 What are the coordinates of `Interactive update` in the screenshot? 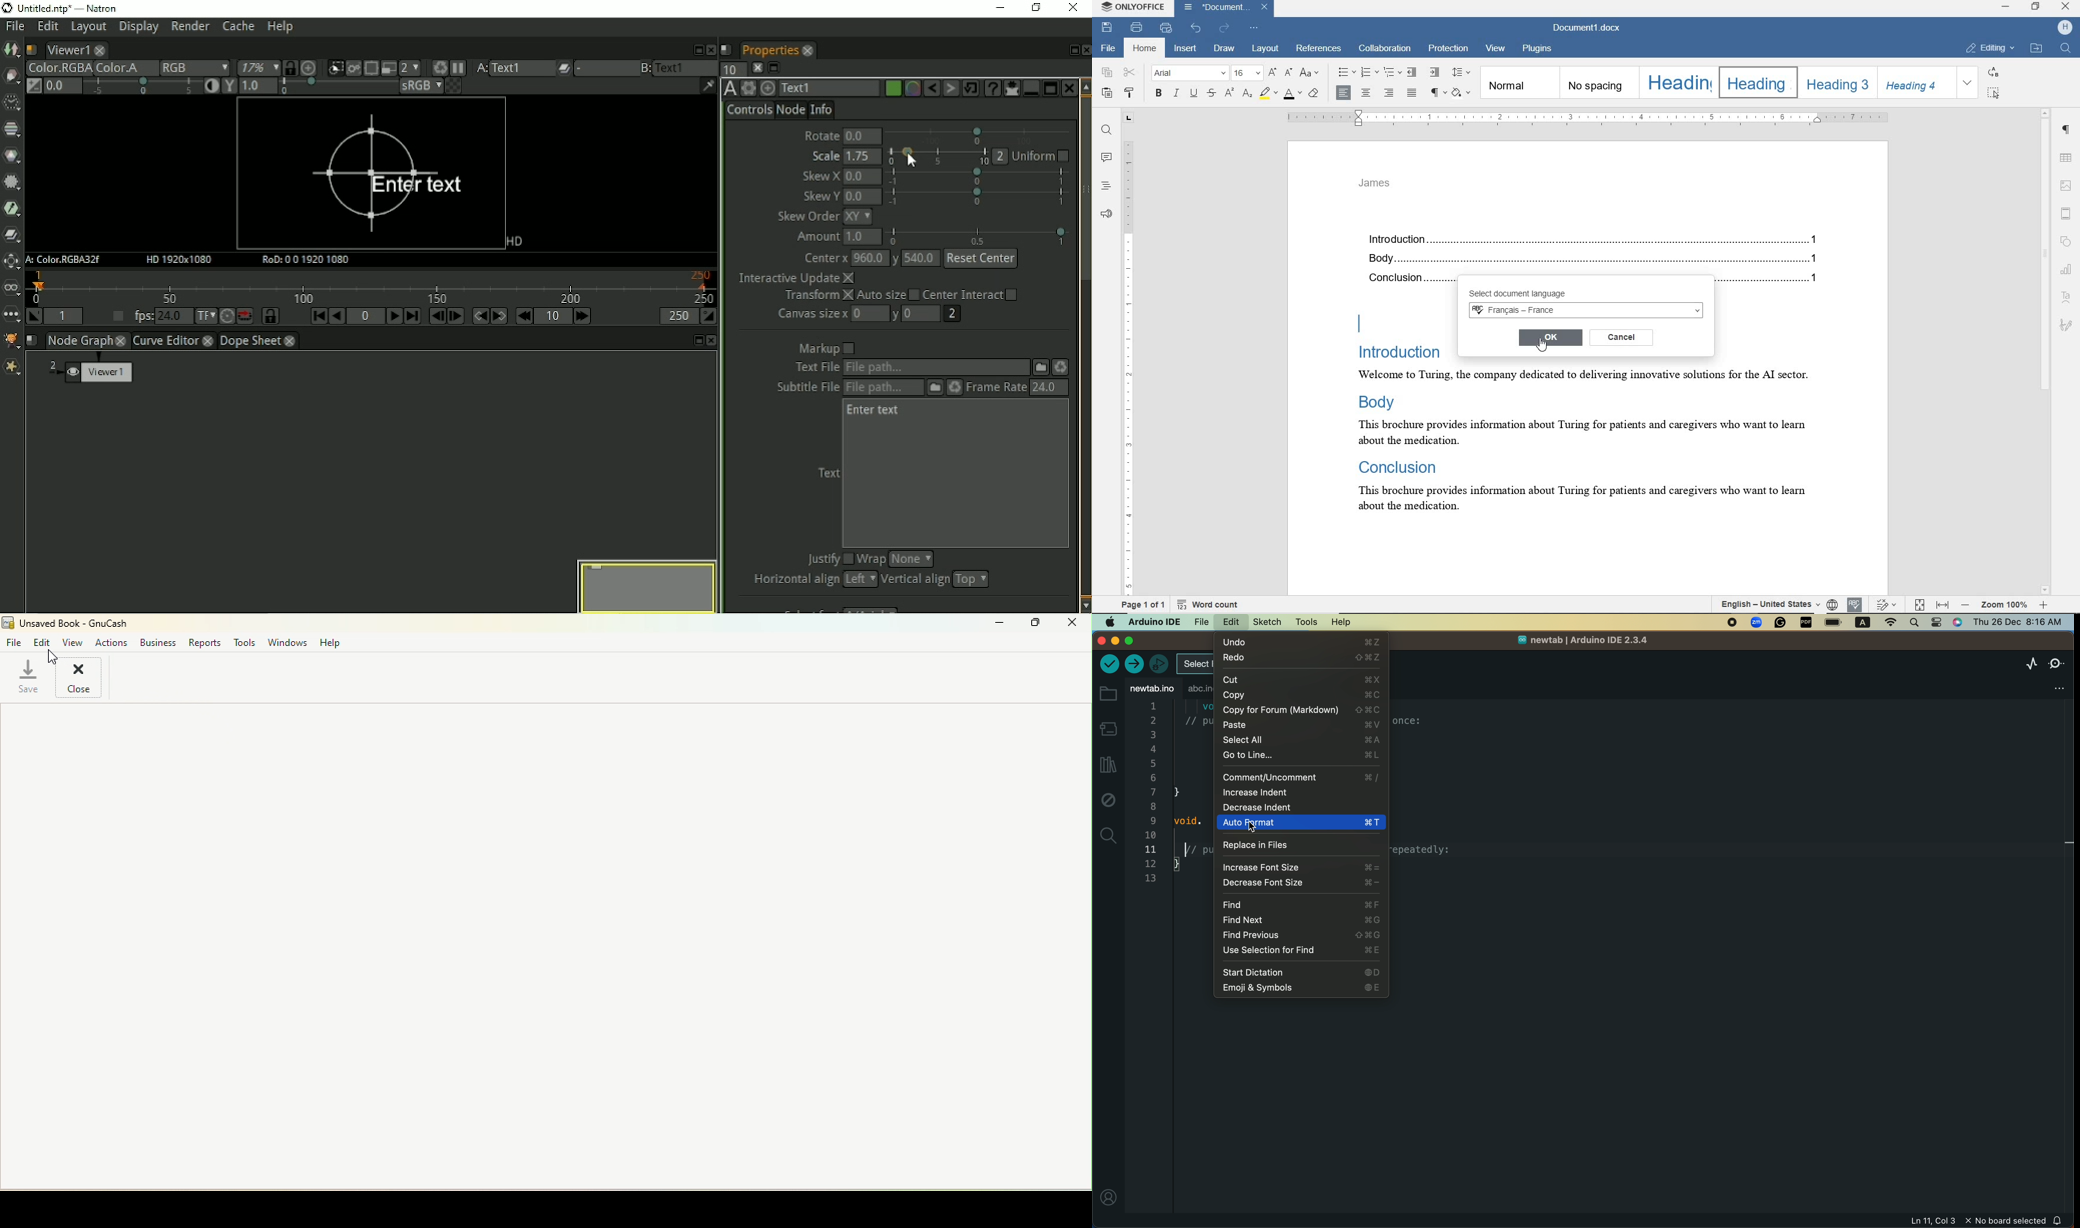 It's located at (796, 278).